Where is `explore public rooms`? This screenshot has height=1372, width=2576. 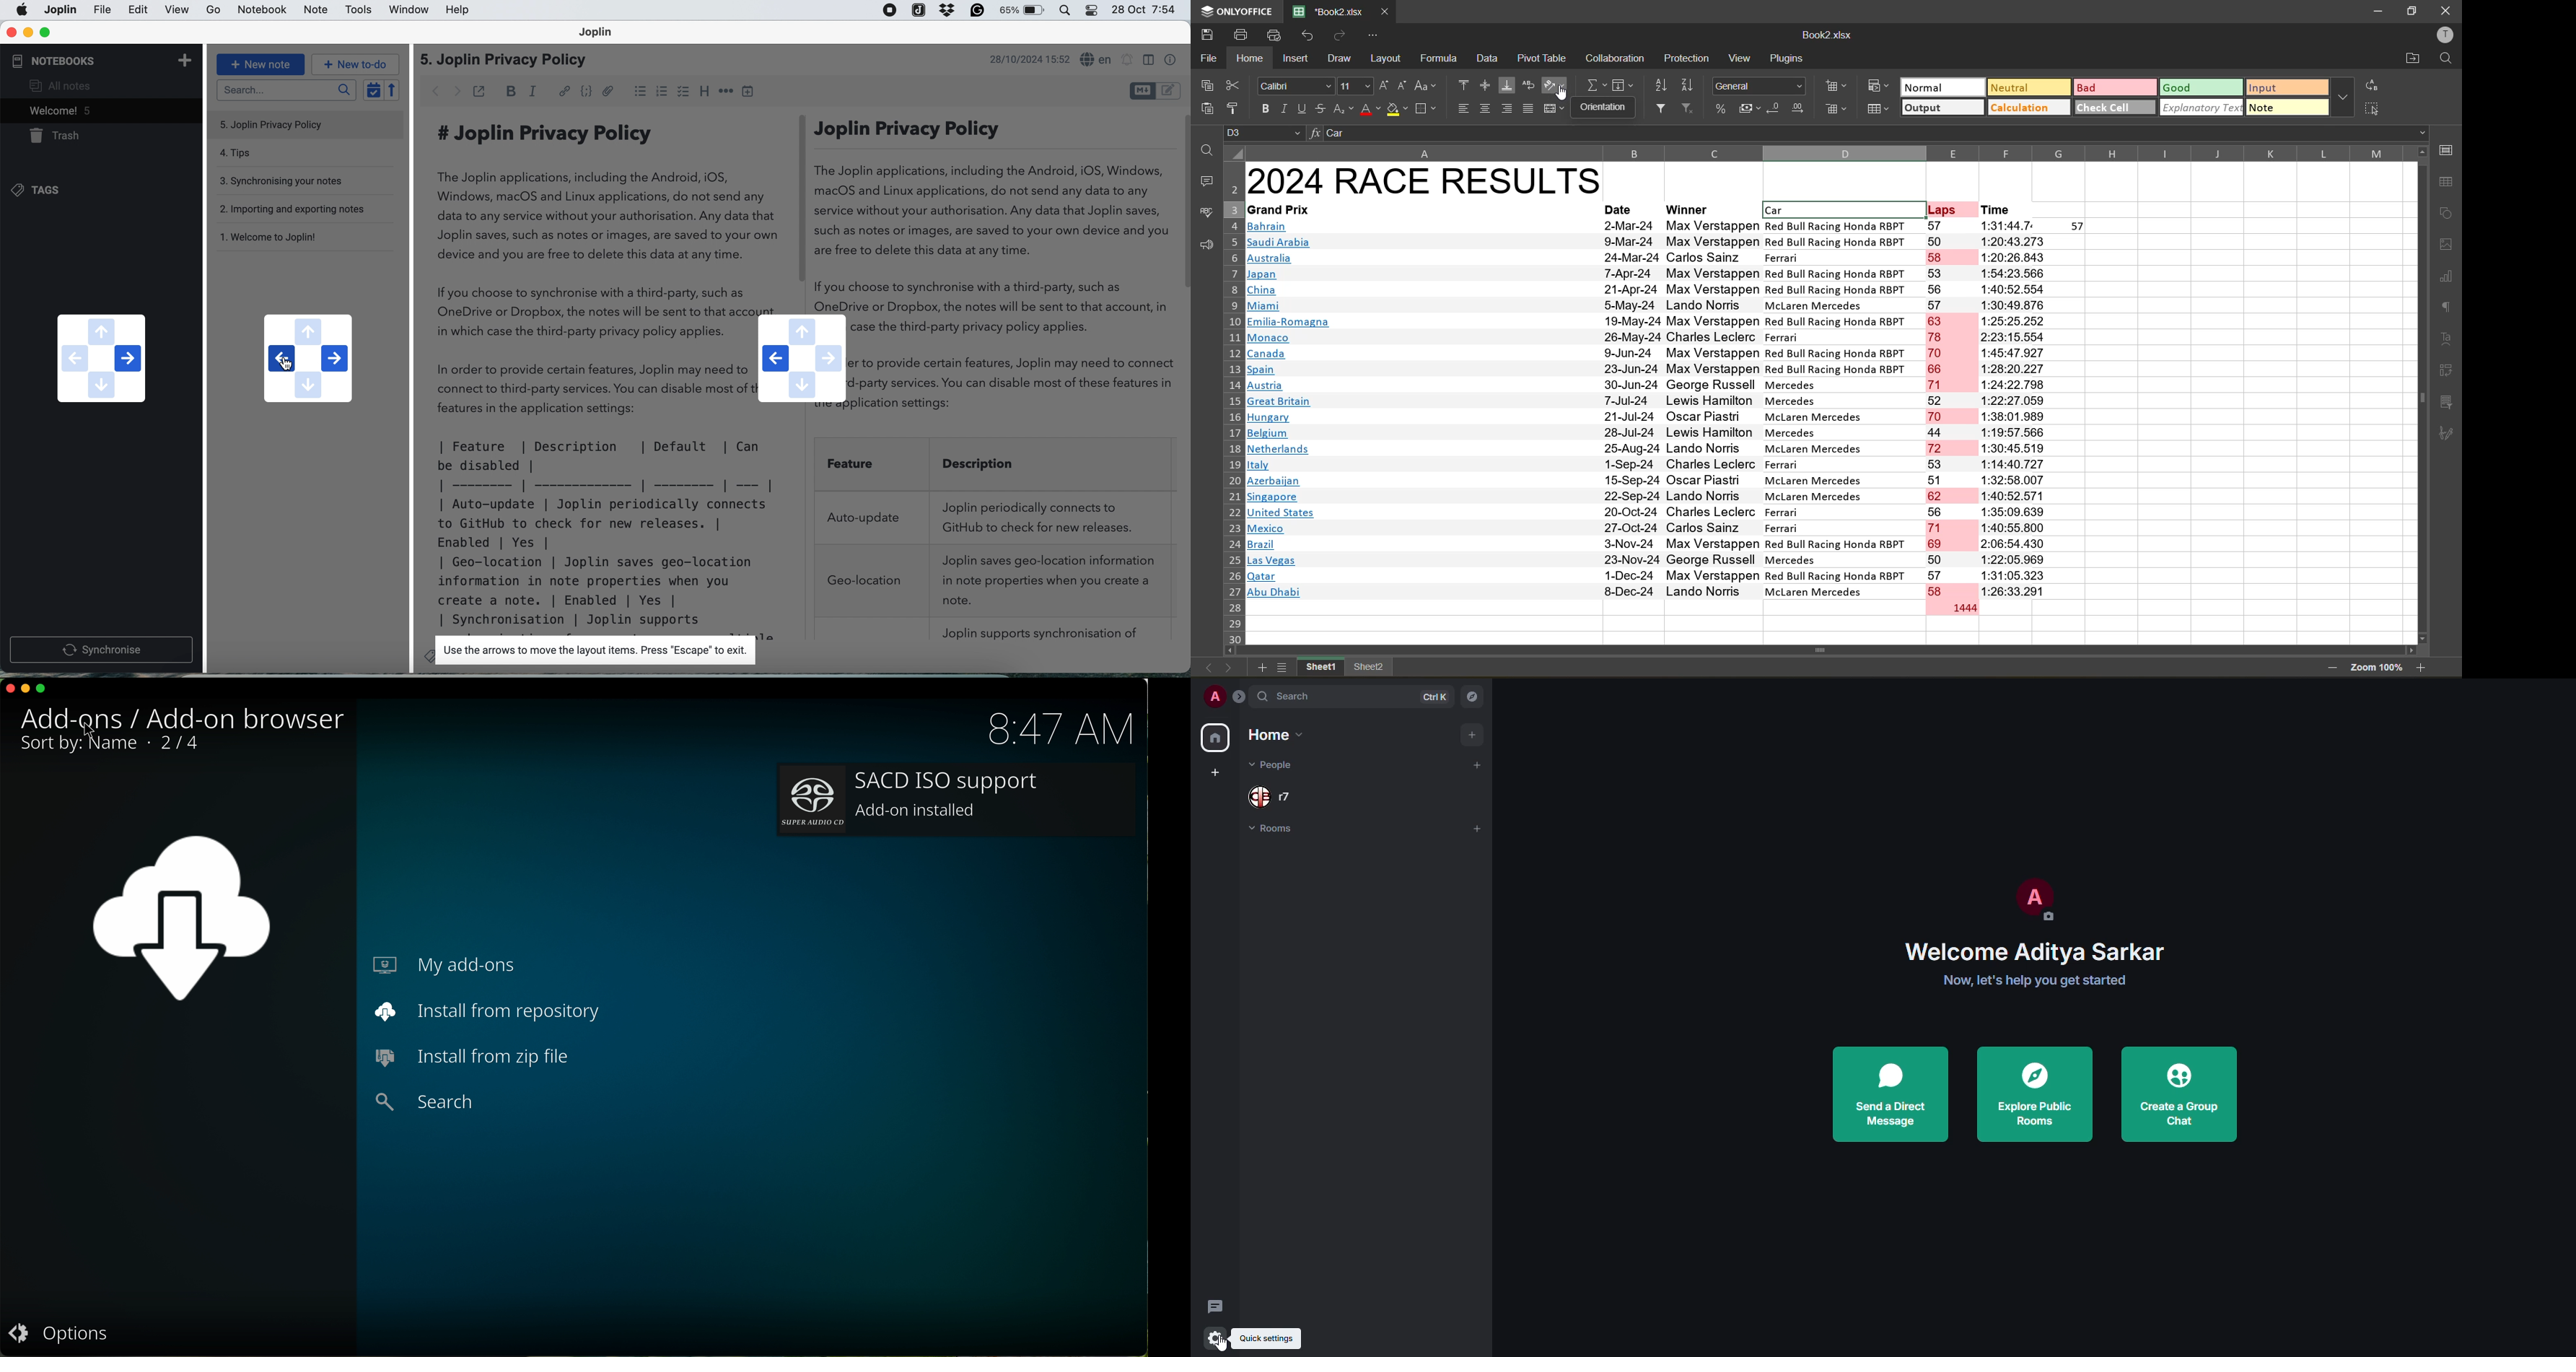
explore public rooms is located at coordinates (2036, 1094).